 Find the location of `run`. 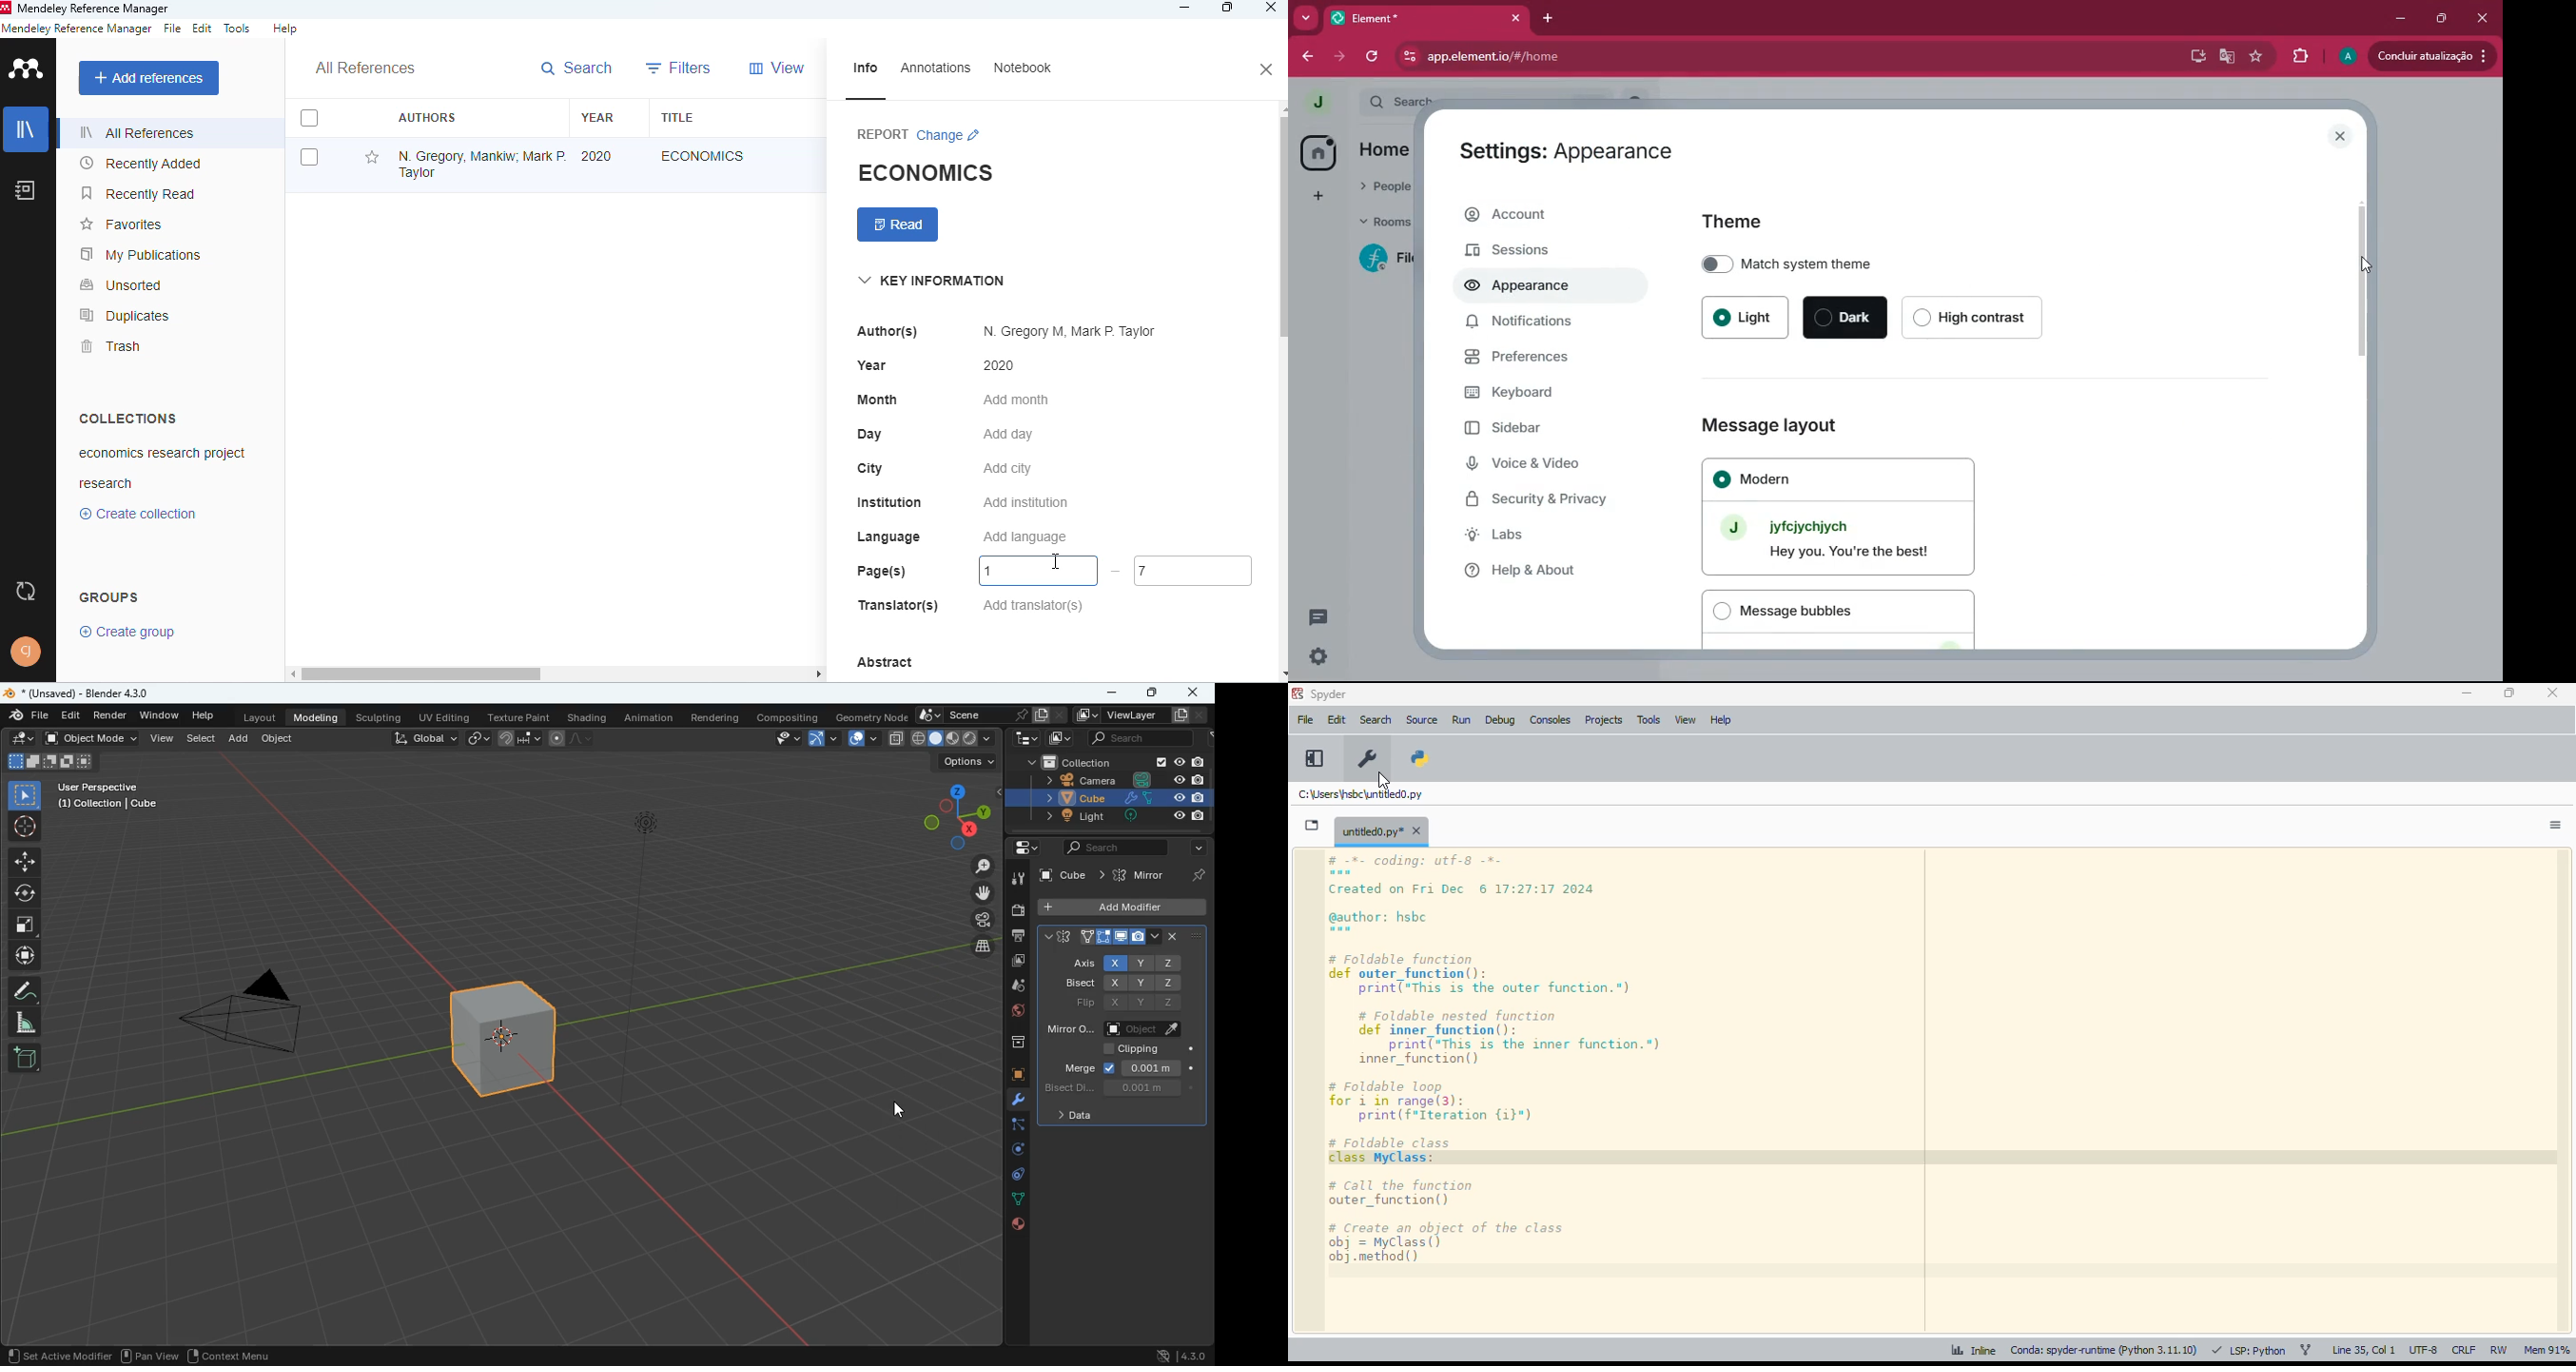

run is located at coordinates (1461, 721).